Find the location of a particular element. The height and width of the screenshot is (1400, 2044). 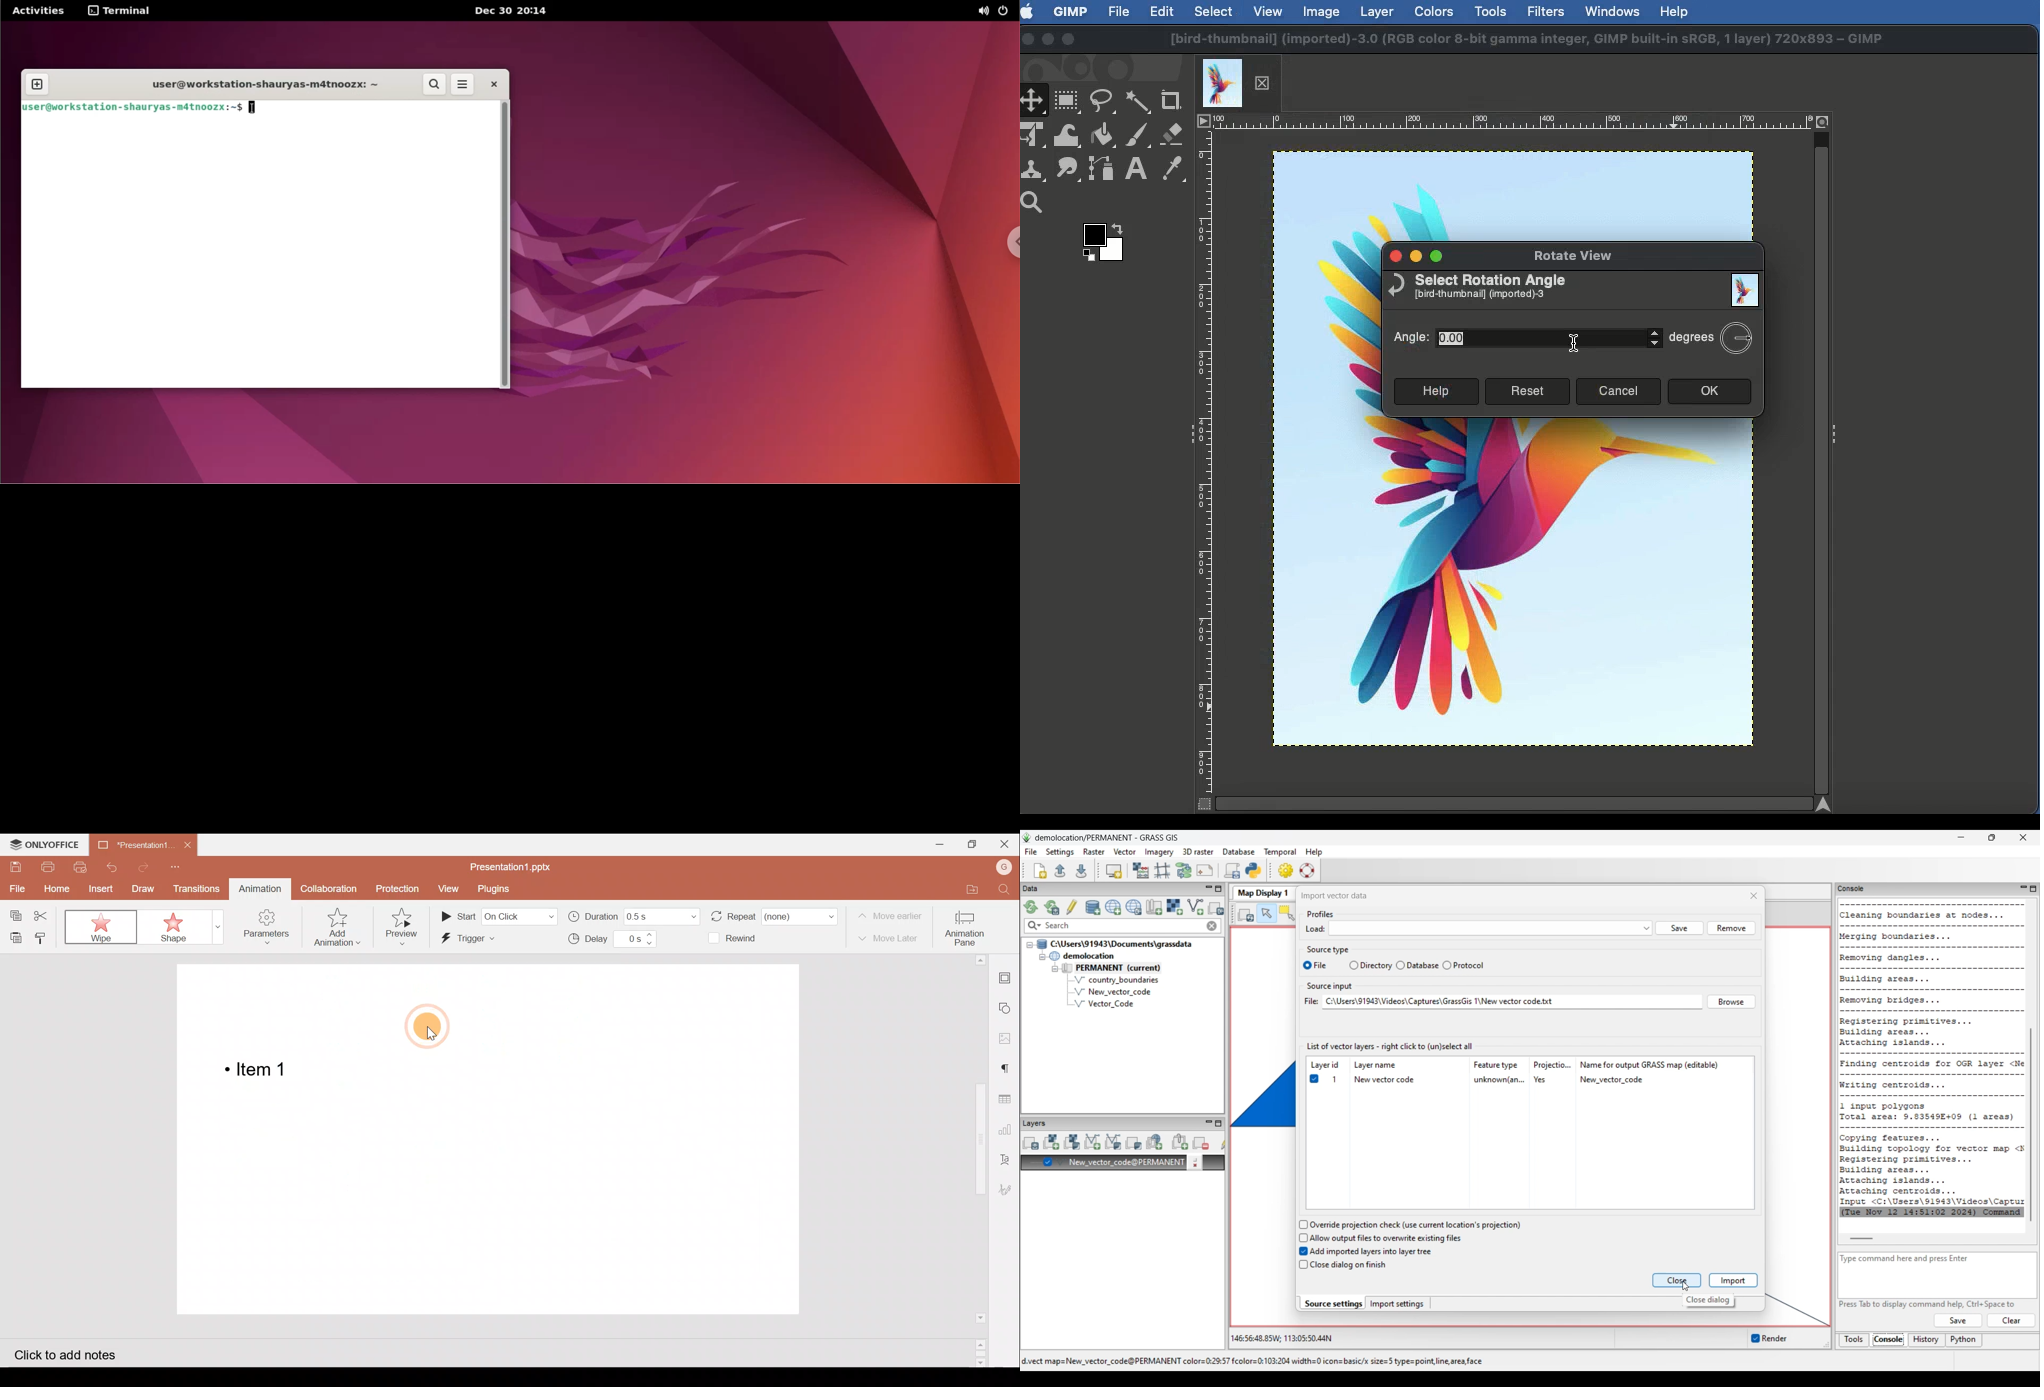

Zoom image when window size changes is located at coordinates (1824, 120).